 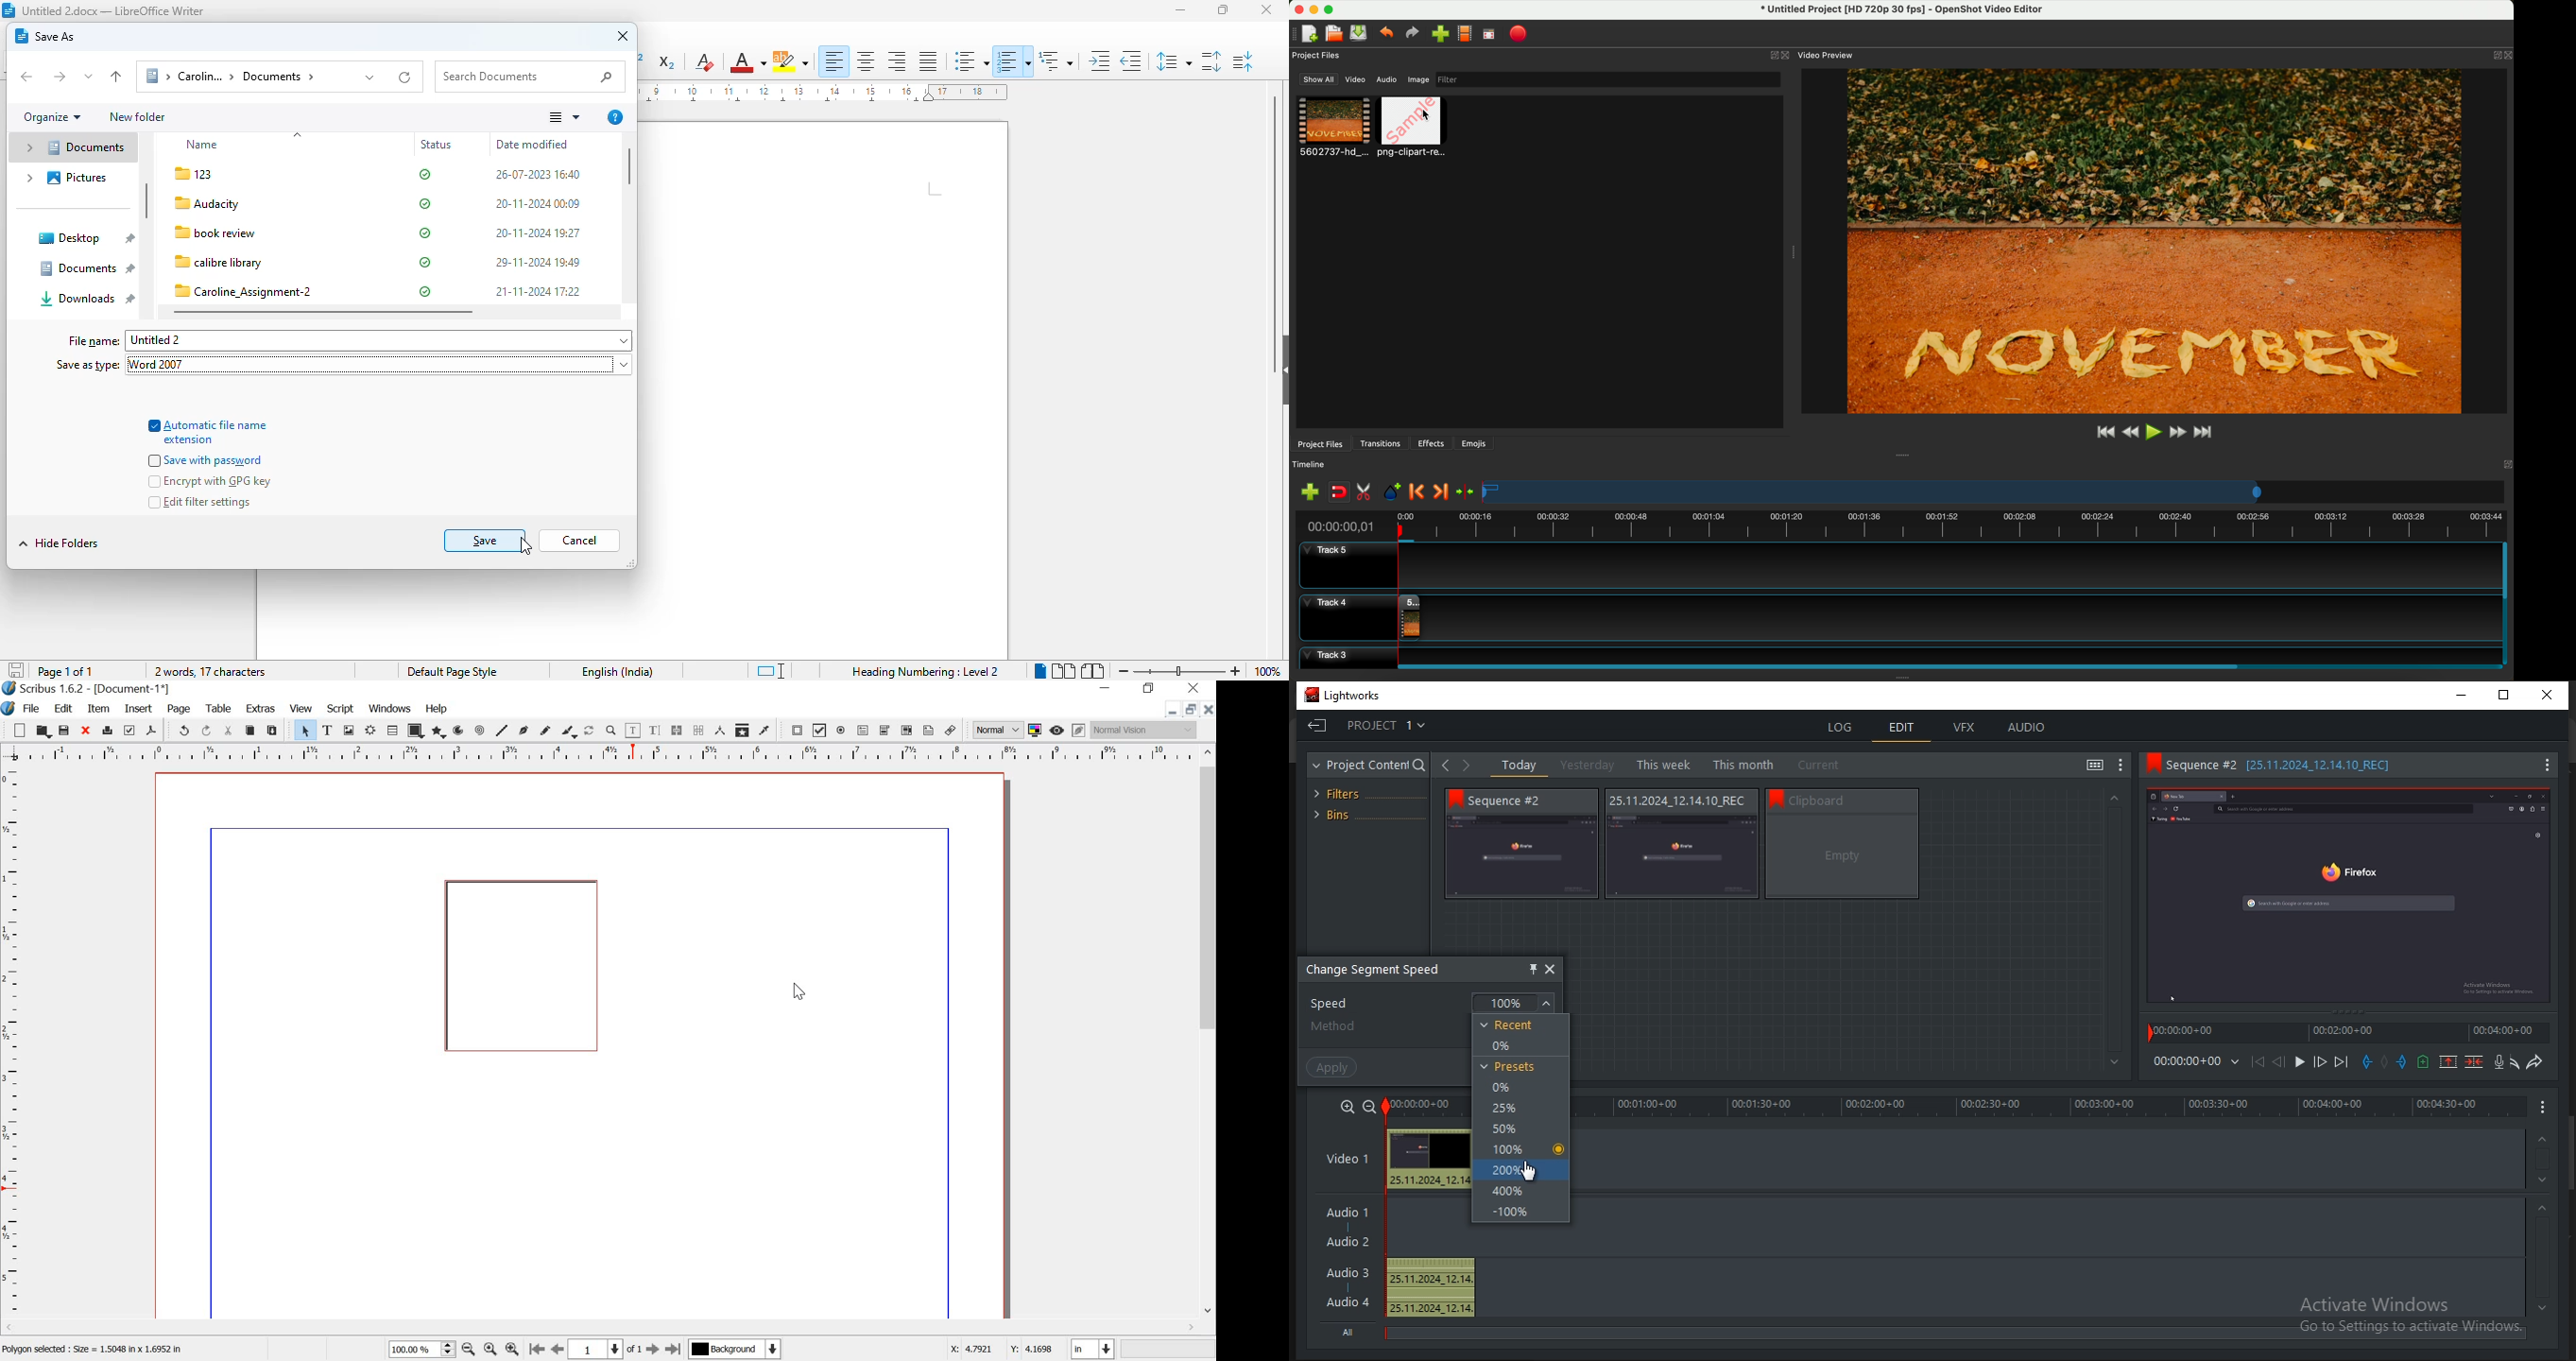 I want to click on Close, so click(x=2551, y=694).